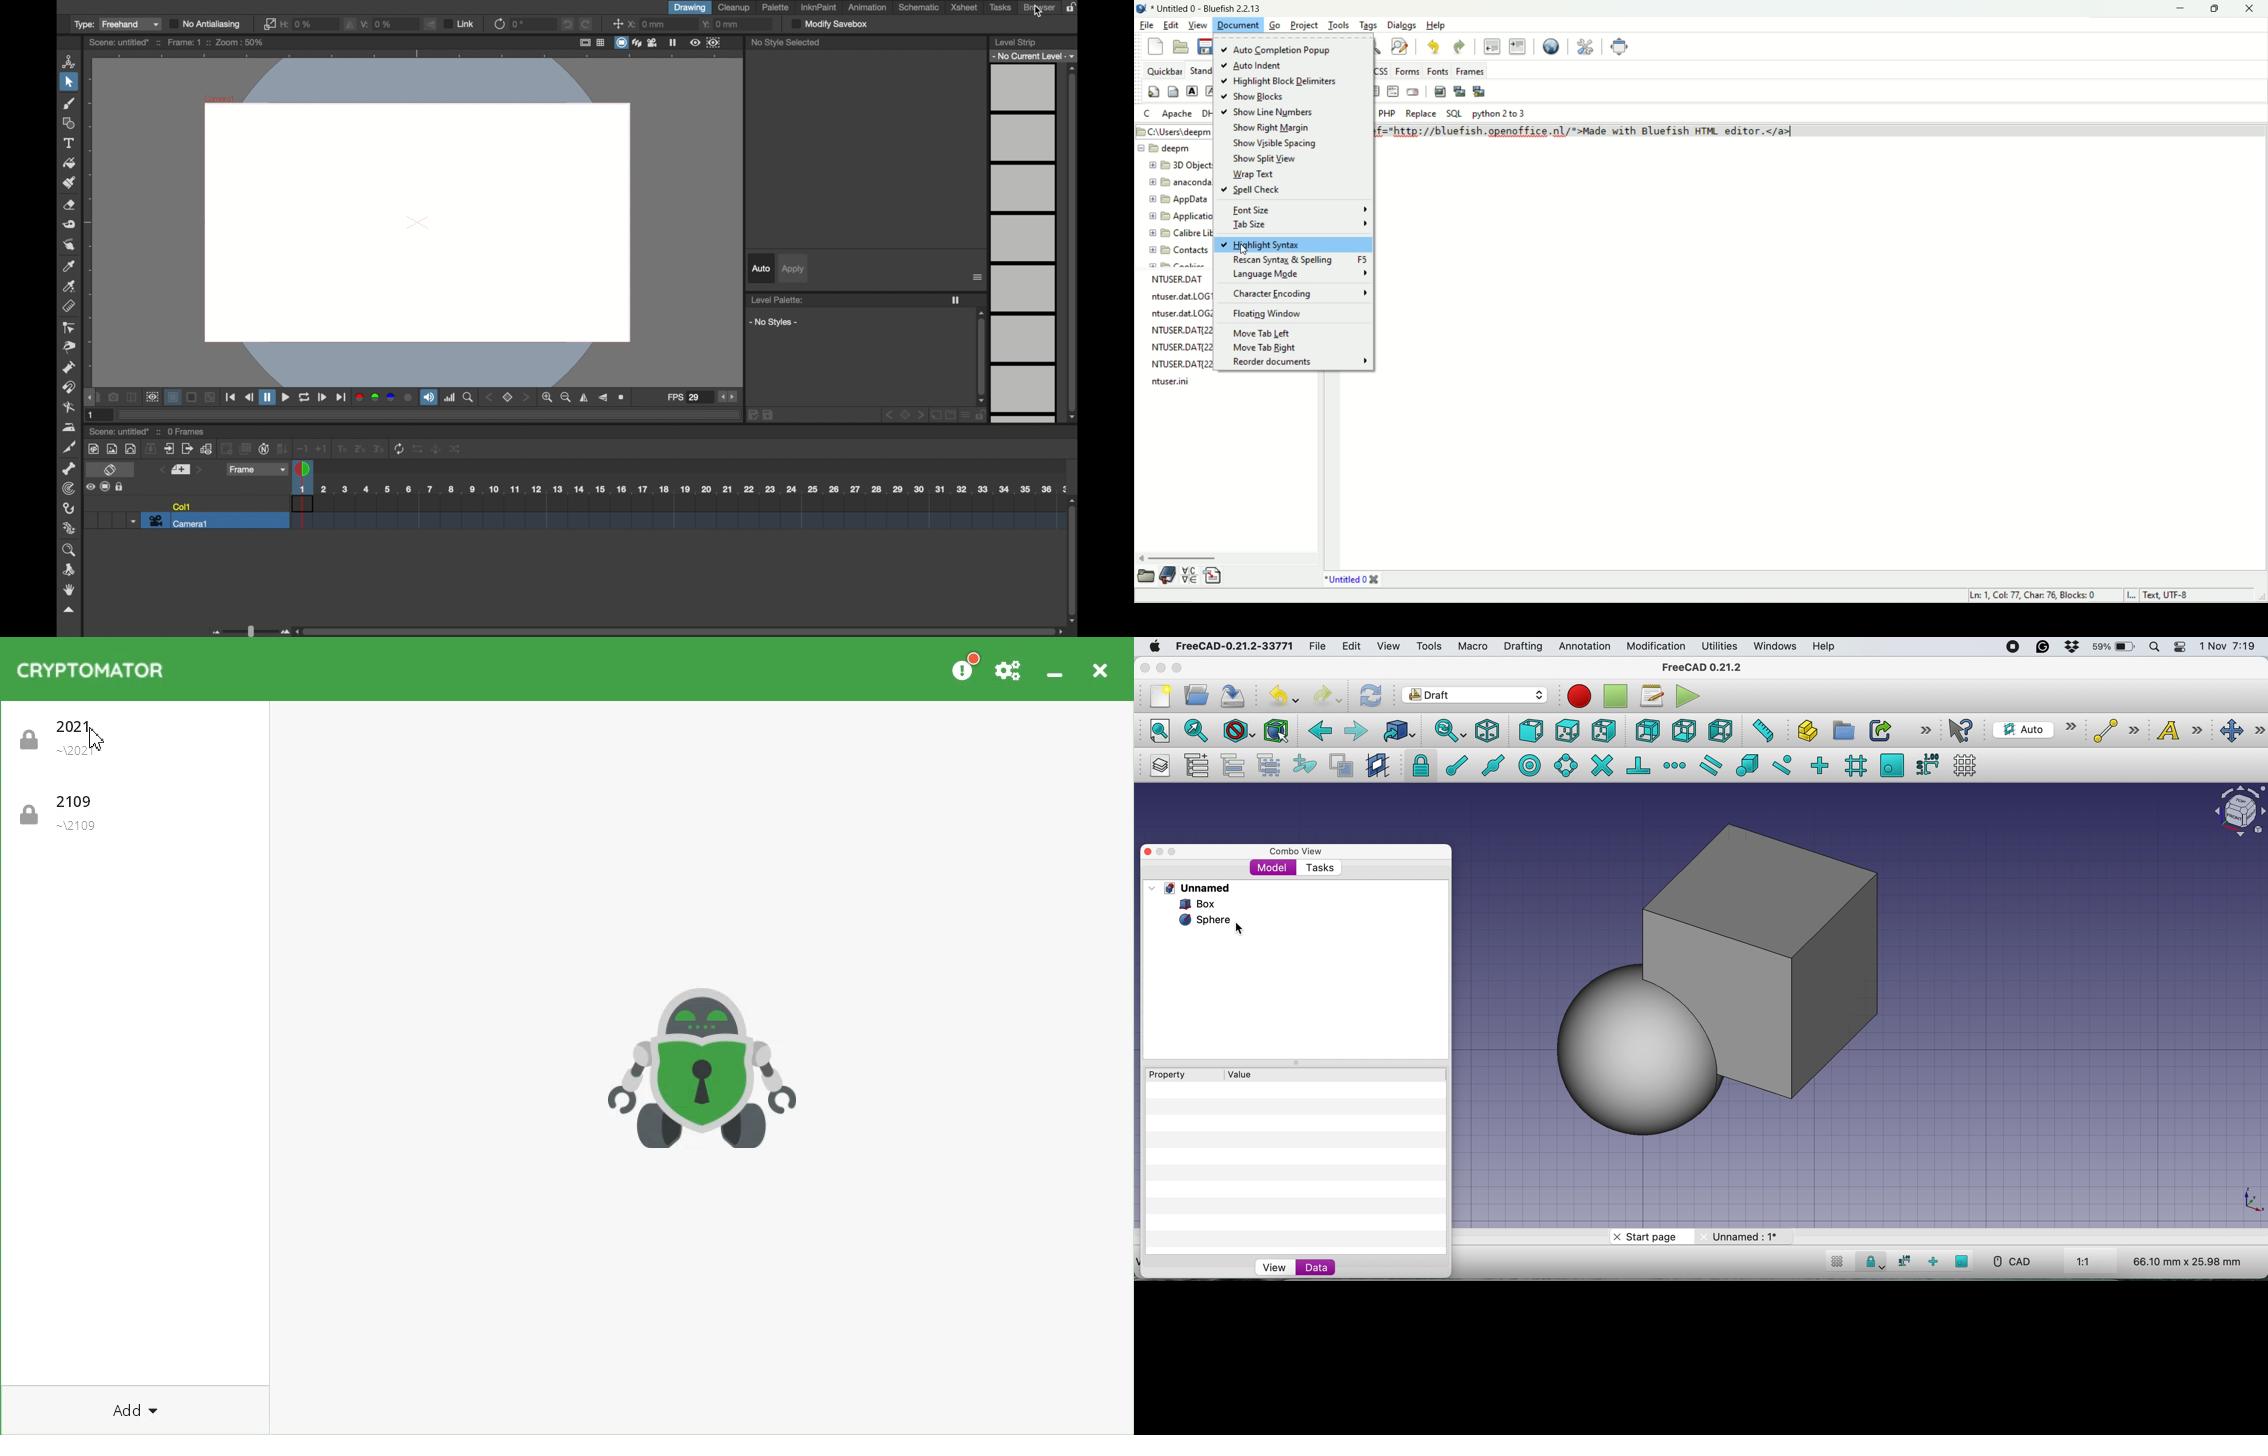  What do you see at coordinates (1184, 45) in the screenshot?
I see `open file` at bounding box center [1184, 45].